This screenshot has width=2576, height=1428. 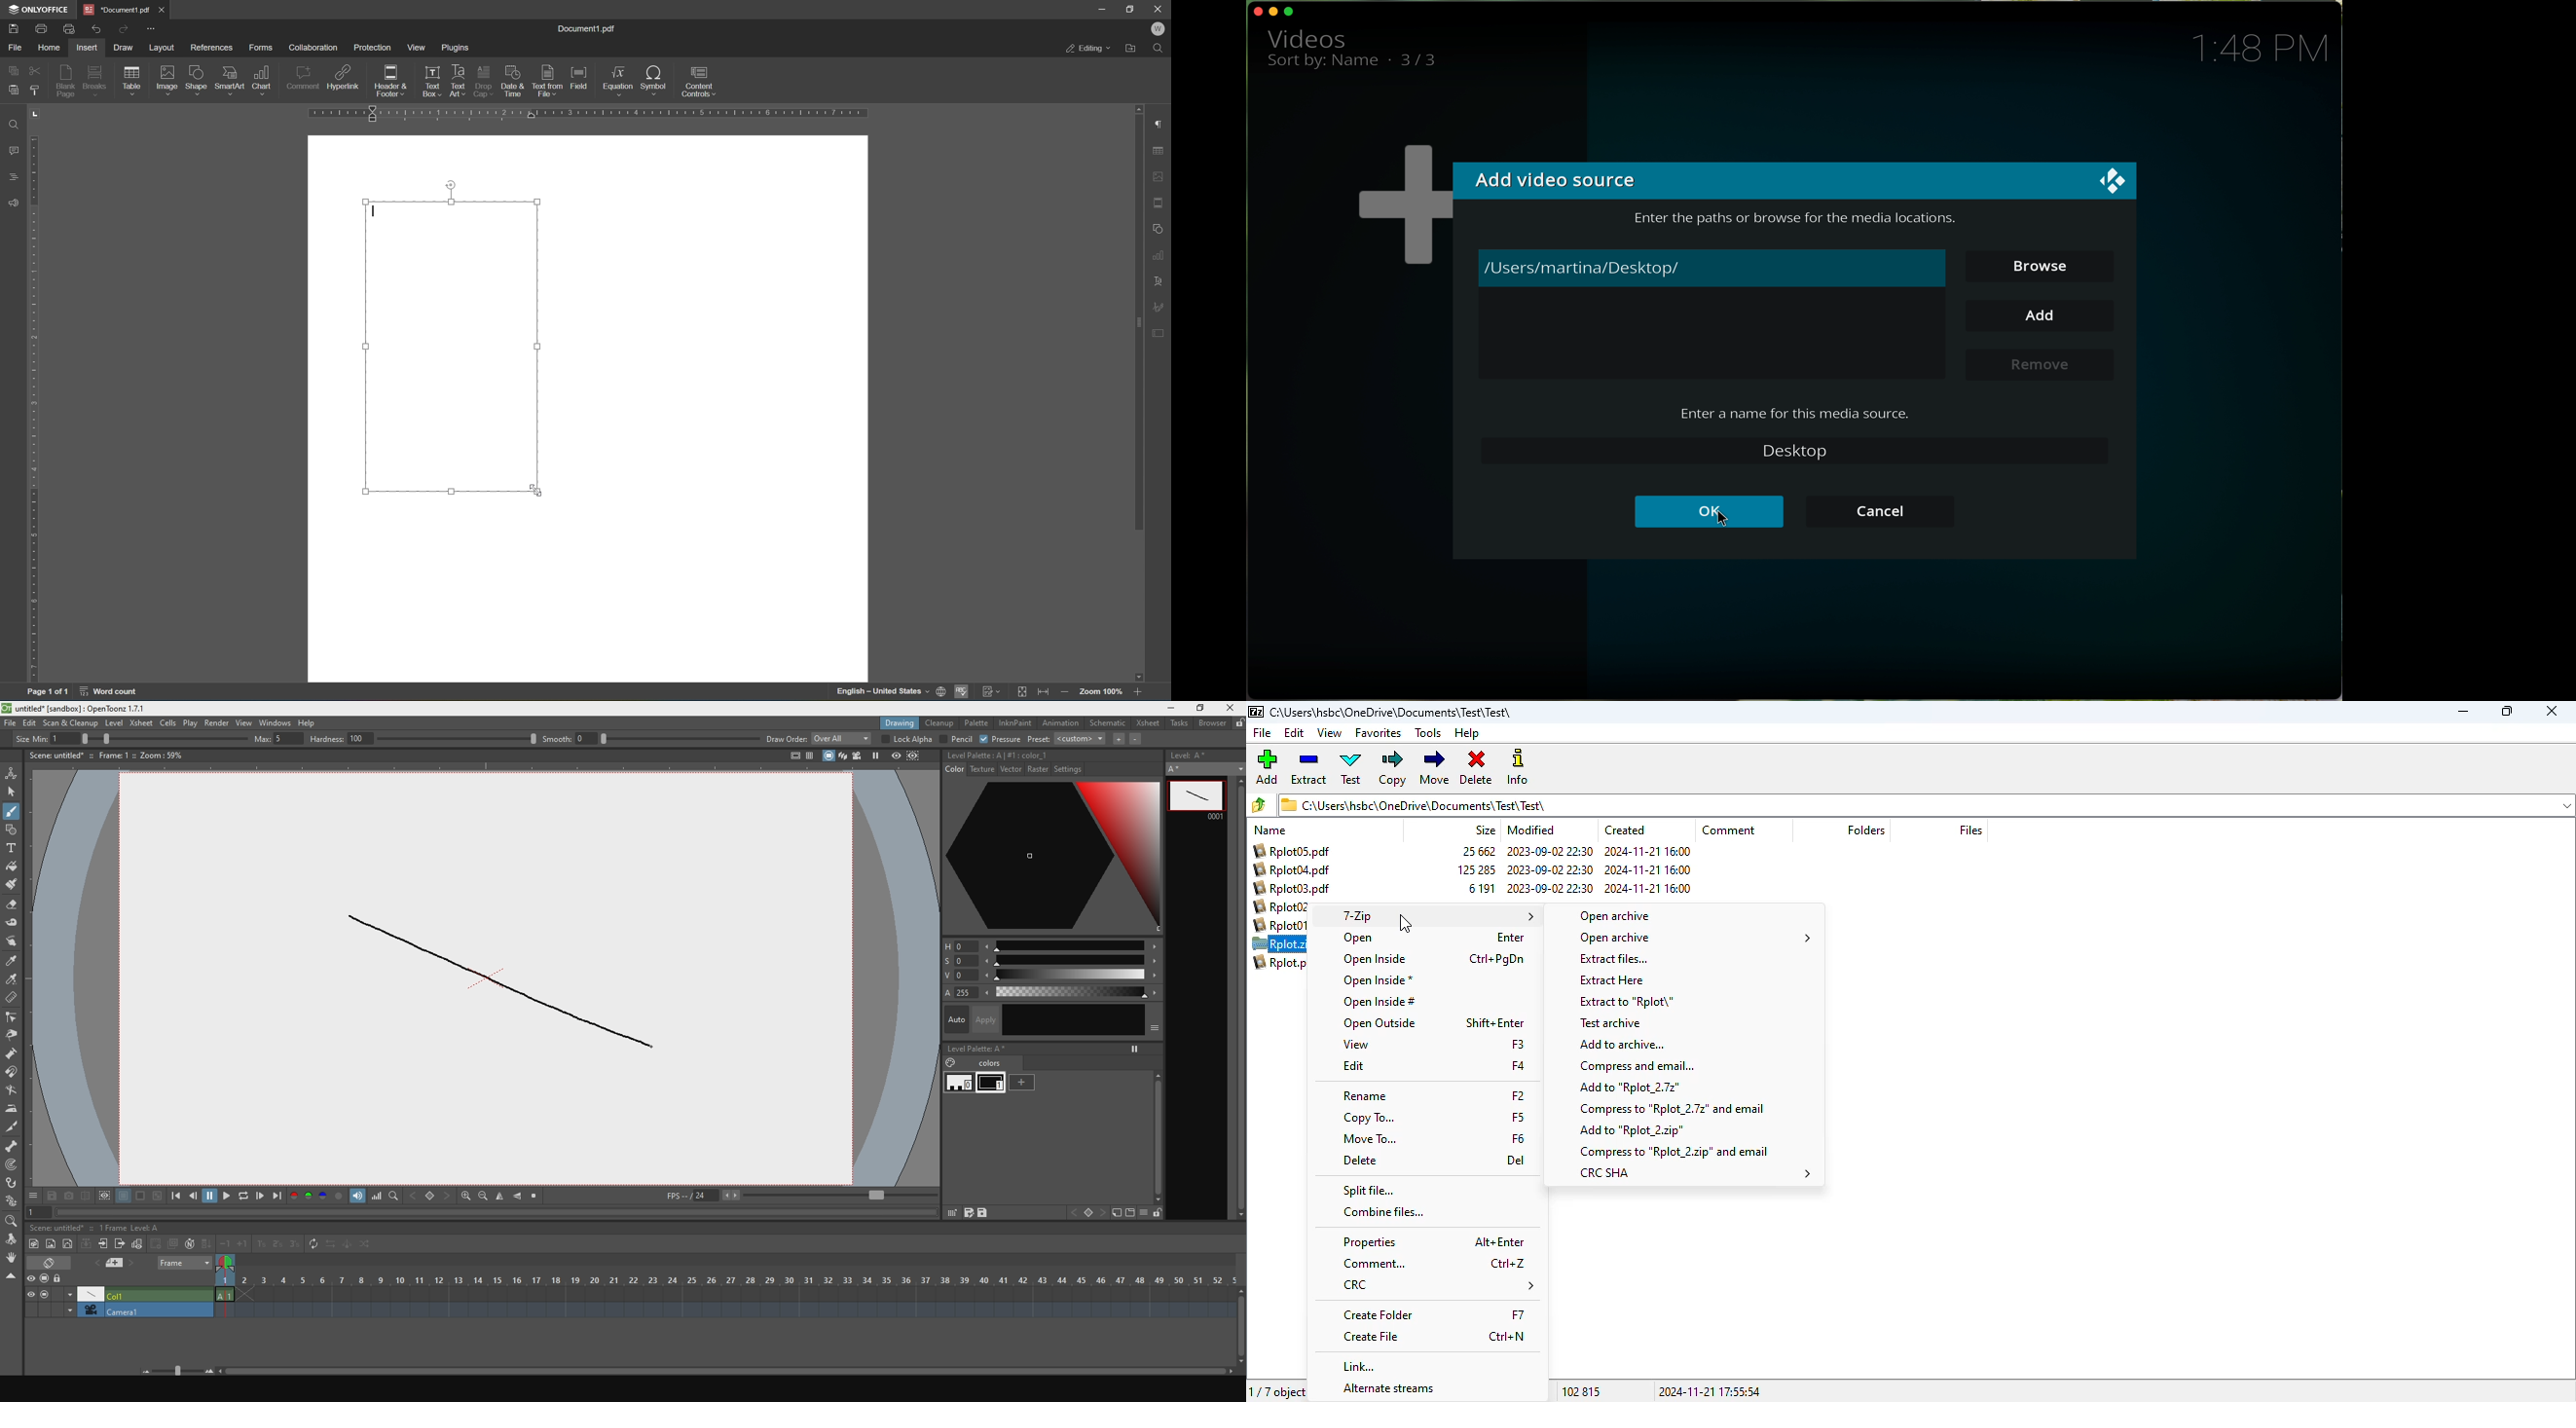 What do you see at coordinates (1631, 1088) in the screenshot?
I see `add to "Rplot_2.7z"` at bounding box center [1631, 1088].